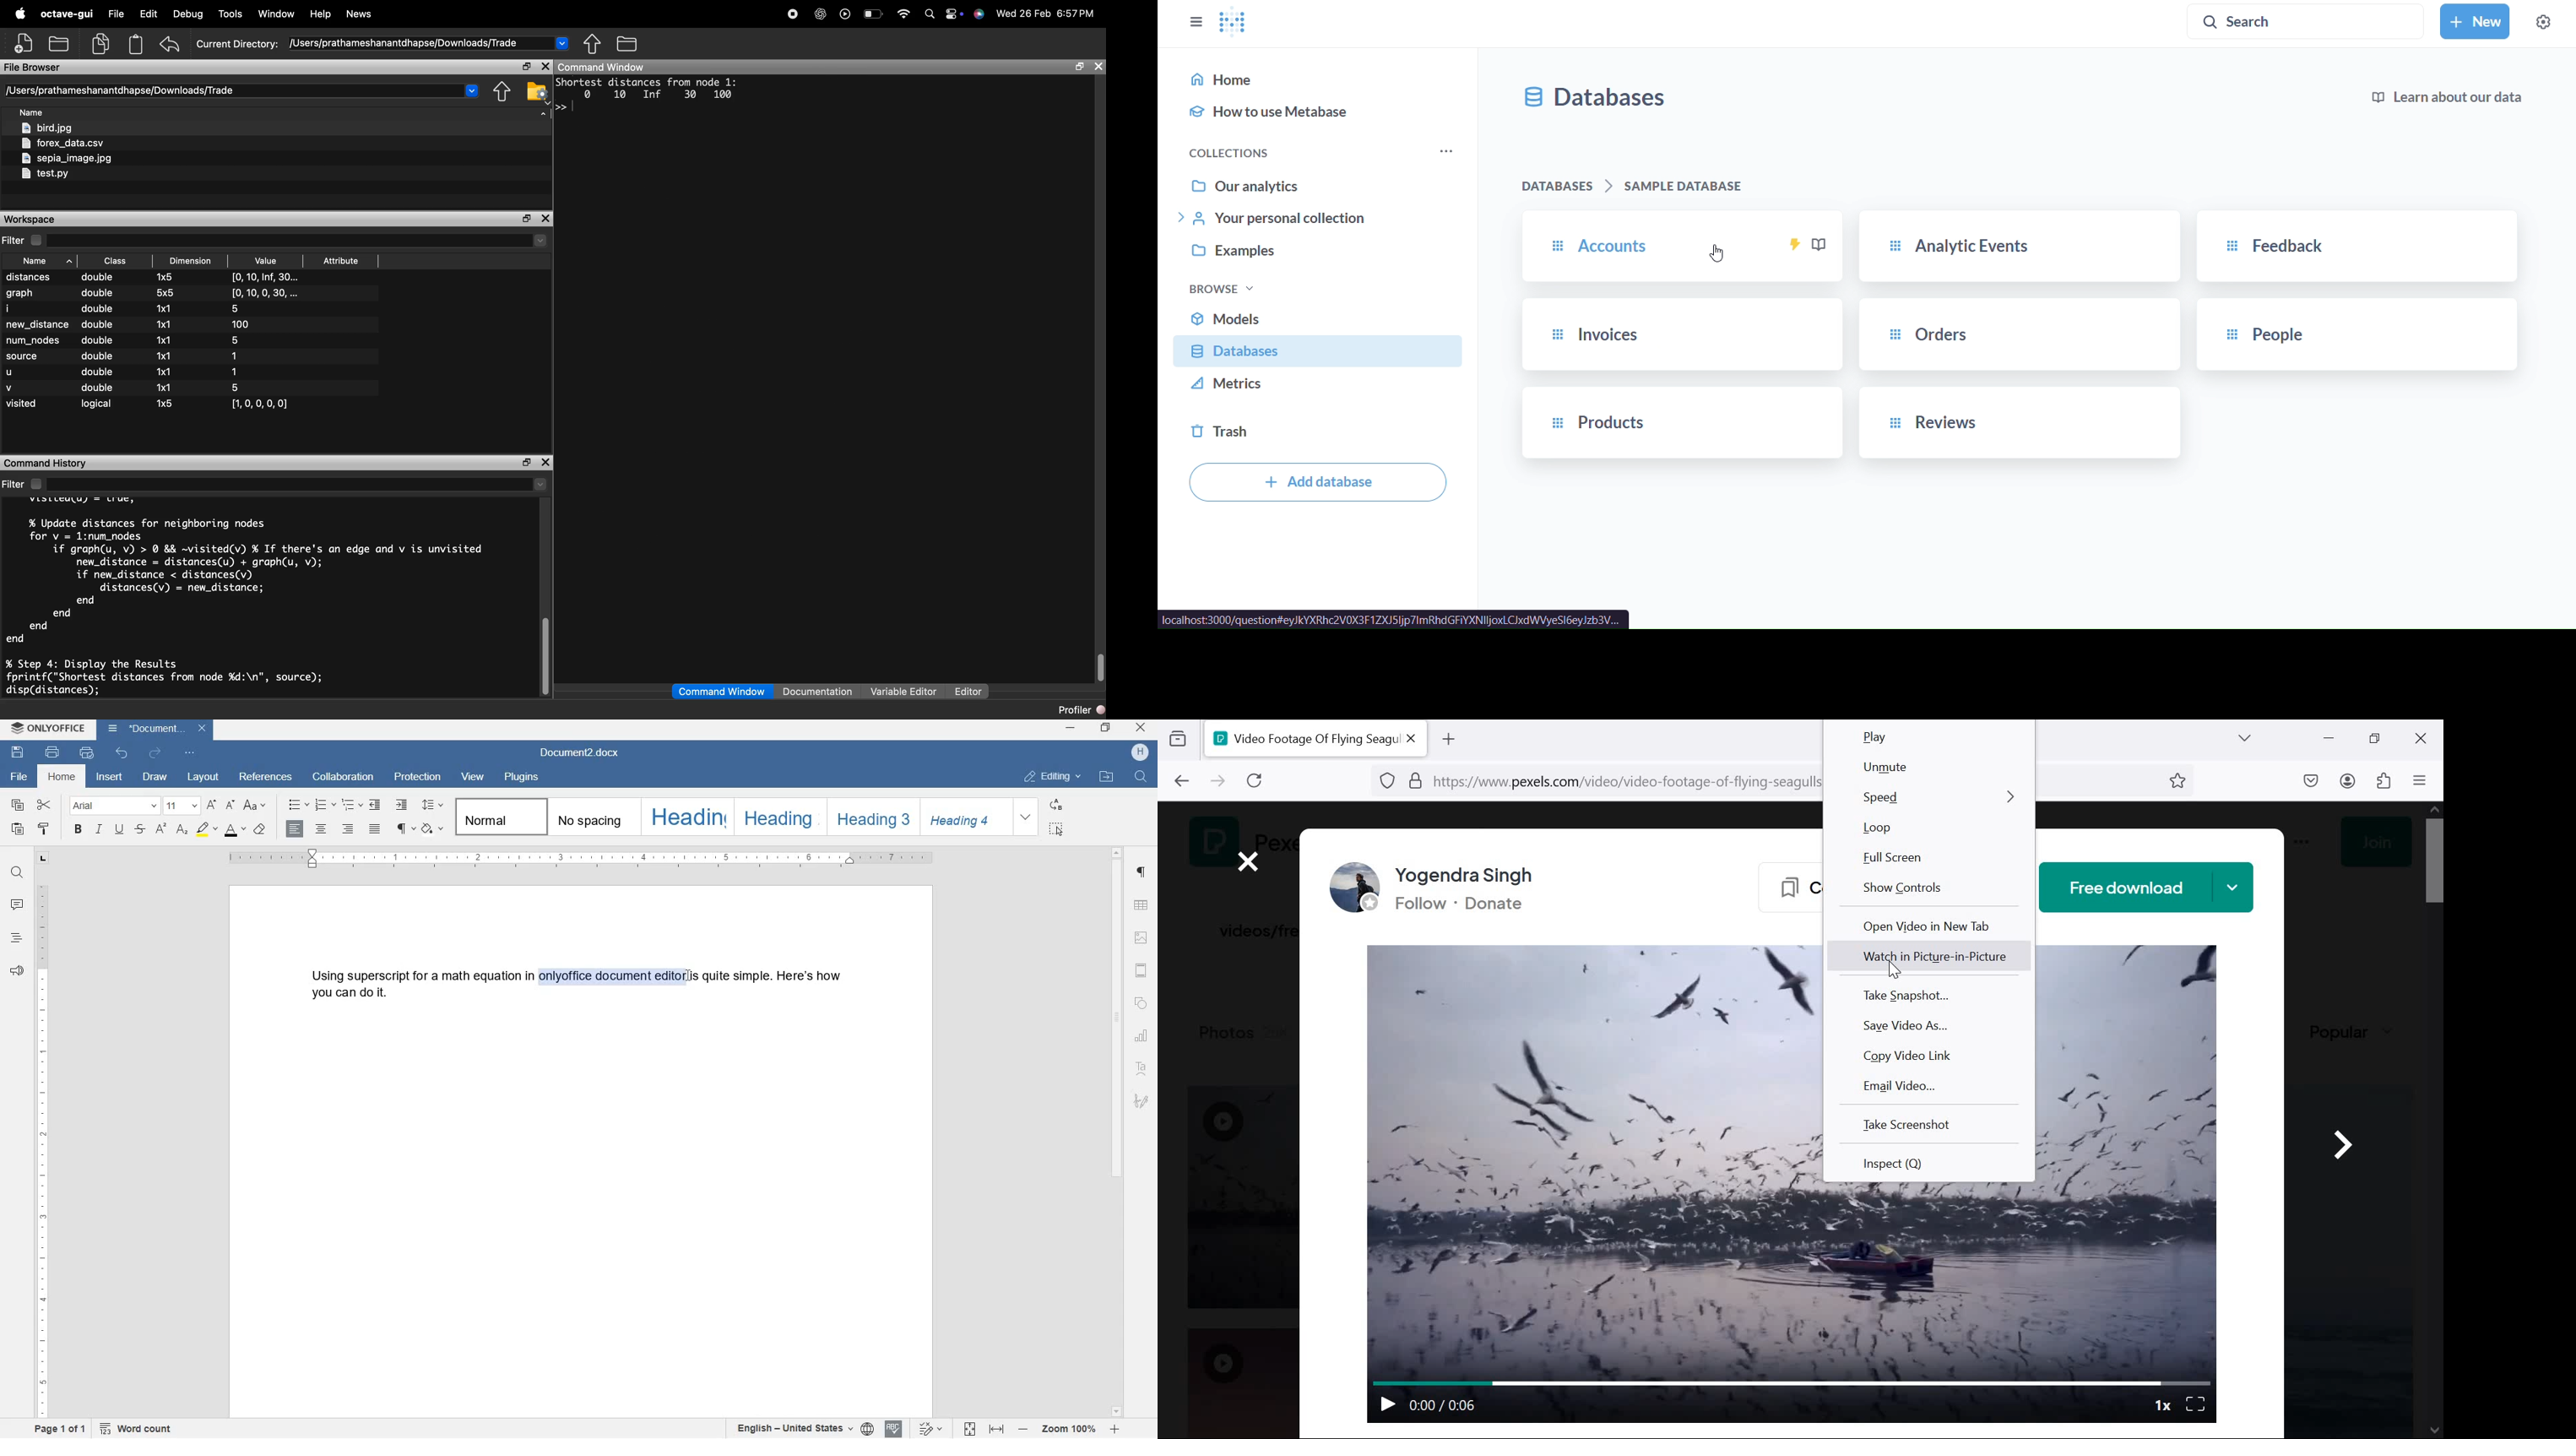 This screenshot has height=1456, width=2576. Describe the element at coordinates (85, 753) in the screenshot. I see `quick print` at that location.